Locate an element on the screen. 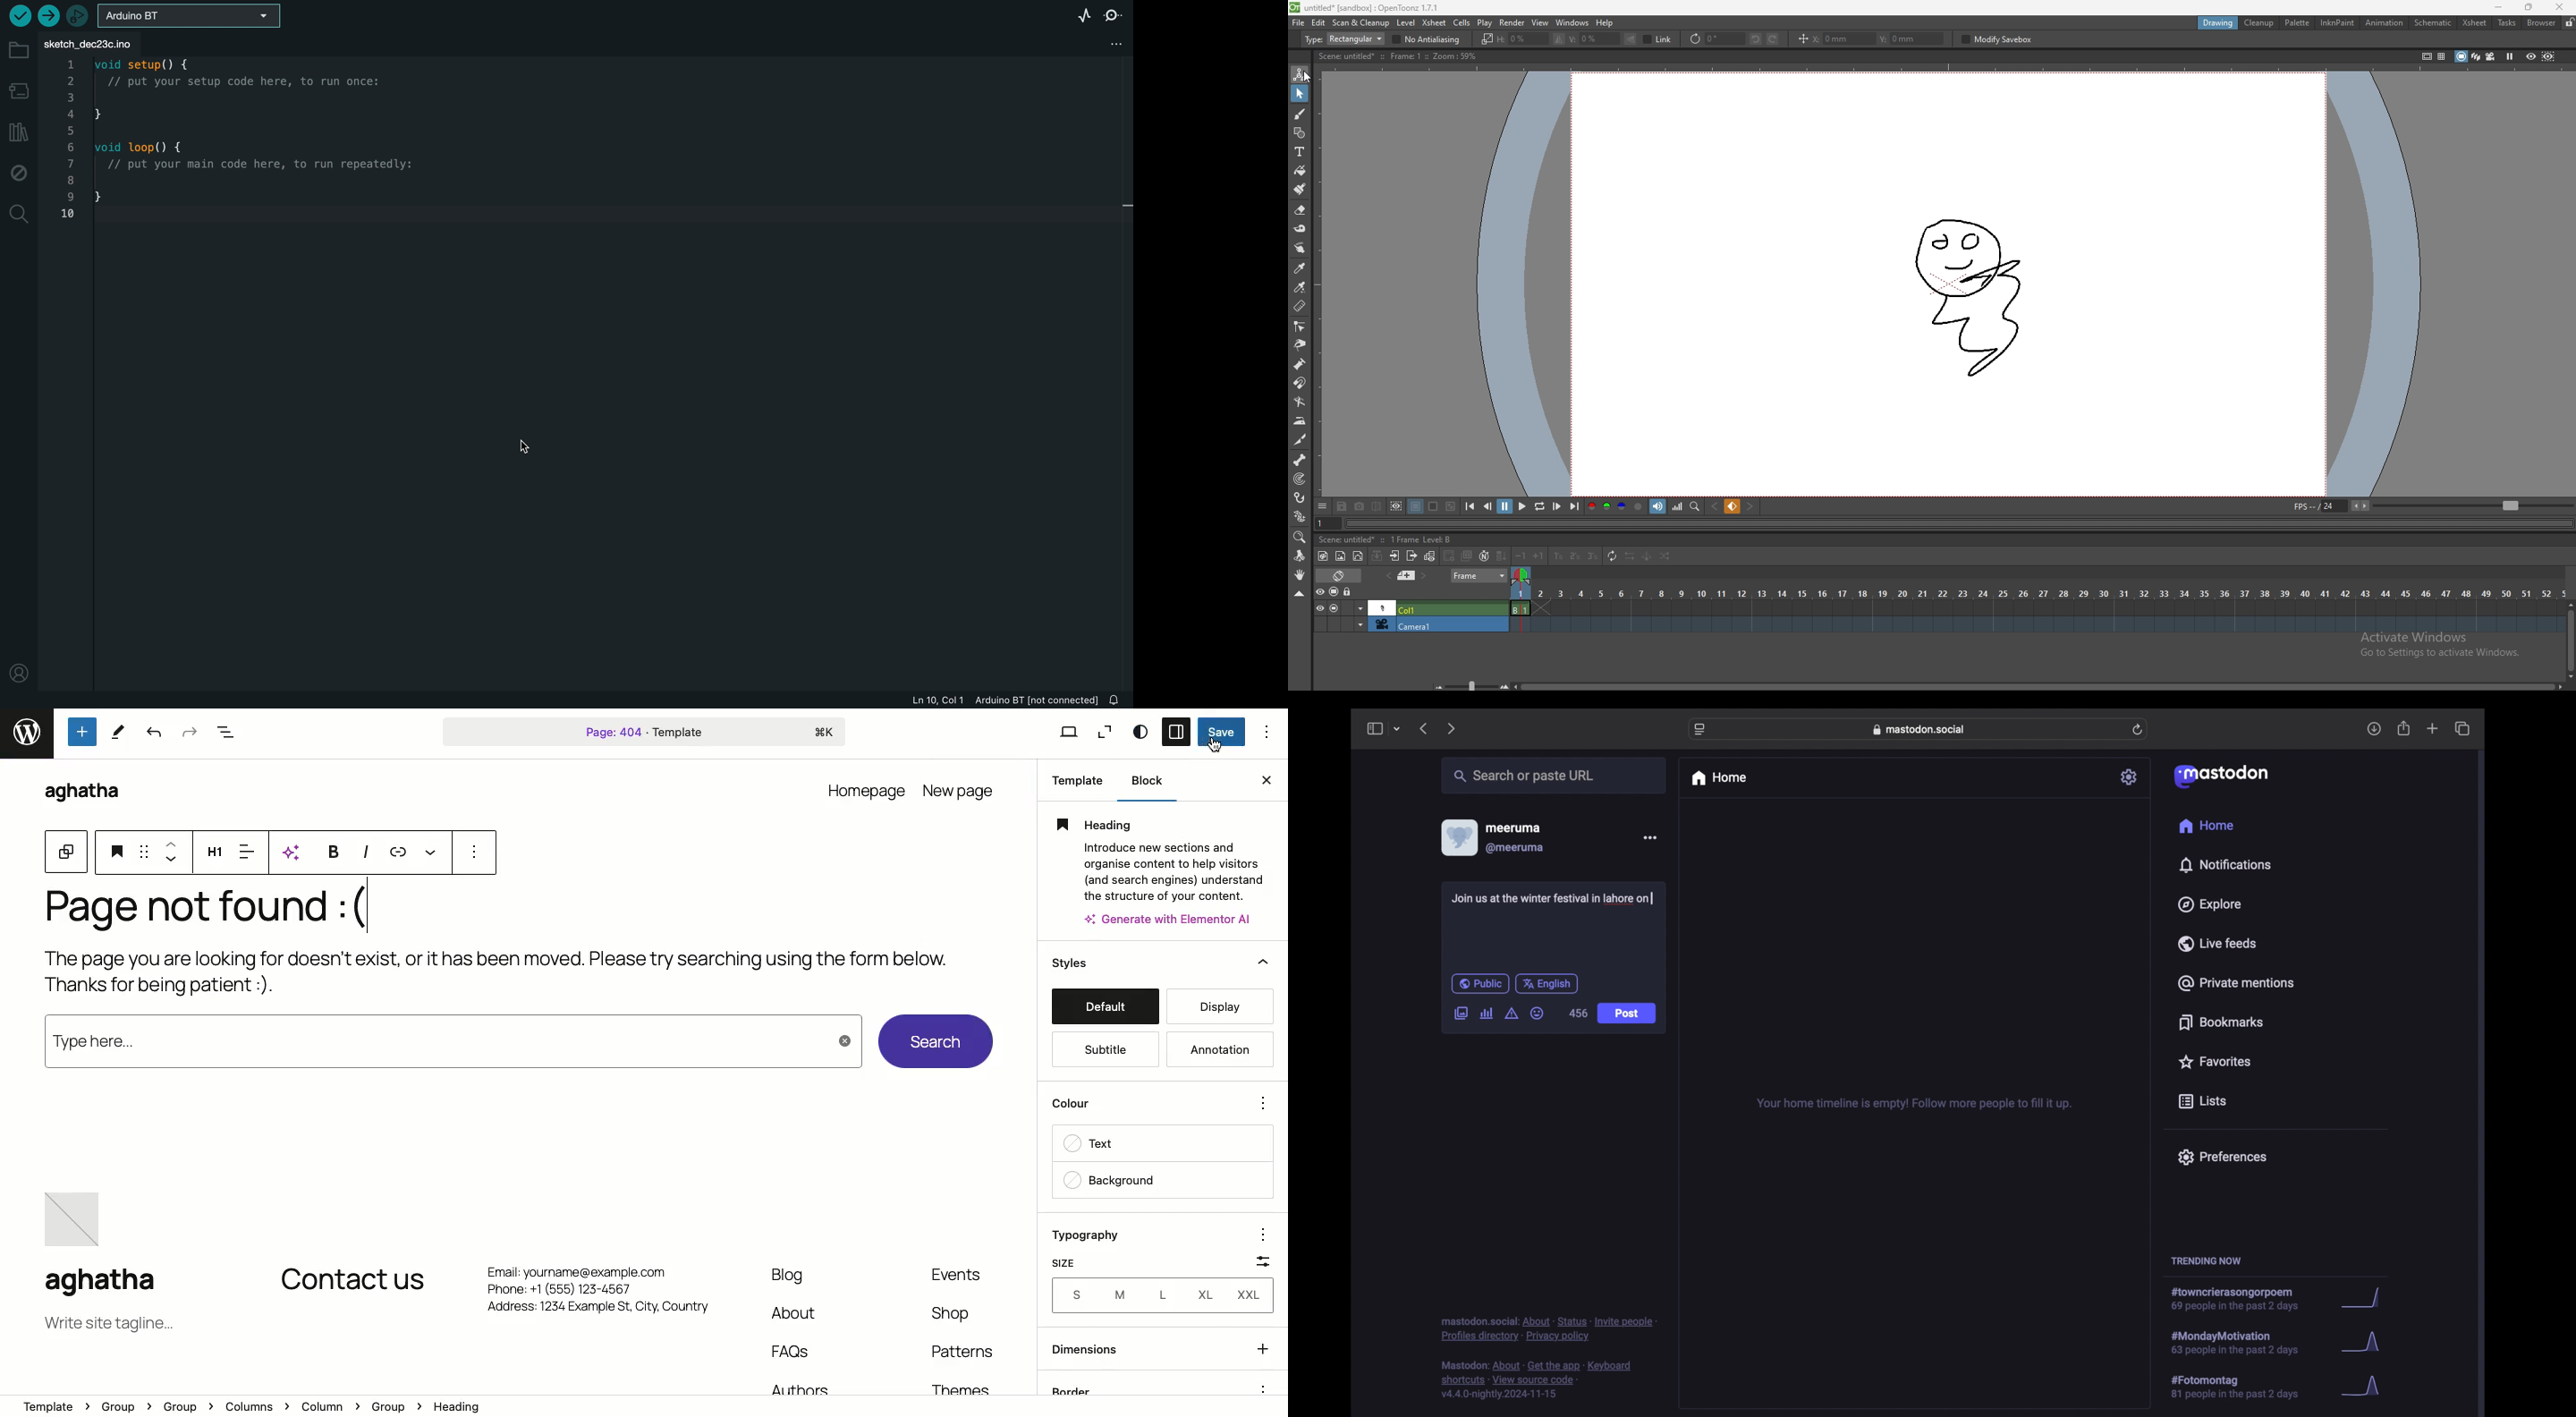 Image resolution: width=2576 pixels, height=1428 pixels. Introduce new sections and
organise content to help visitors.
(and search engines) understand
the structure of your content. is located at coordinates (1169, 870).